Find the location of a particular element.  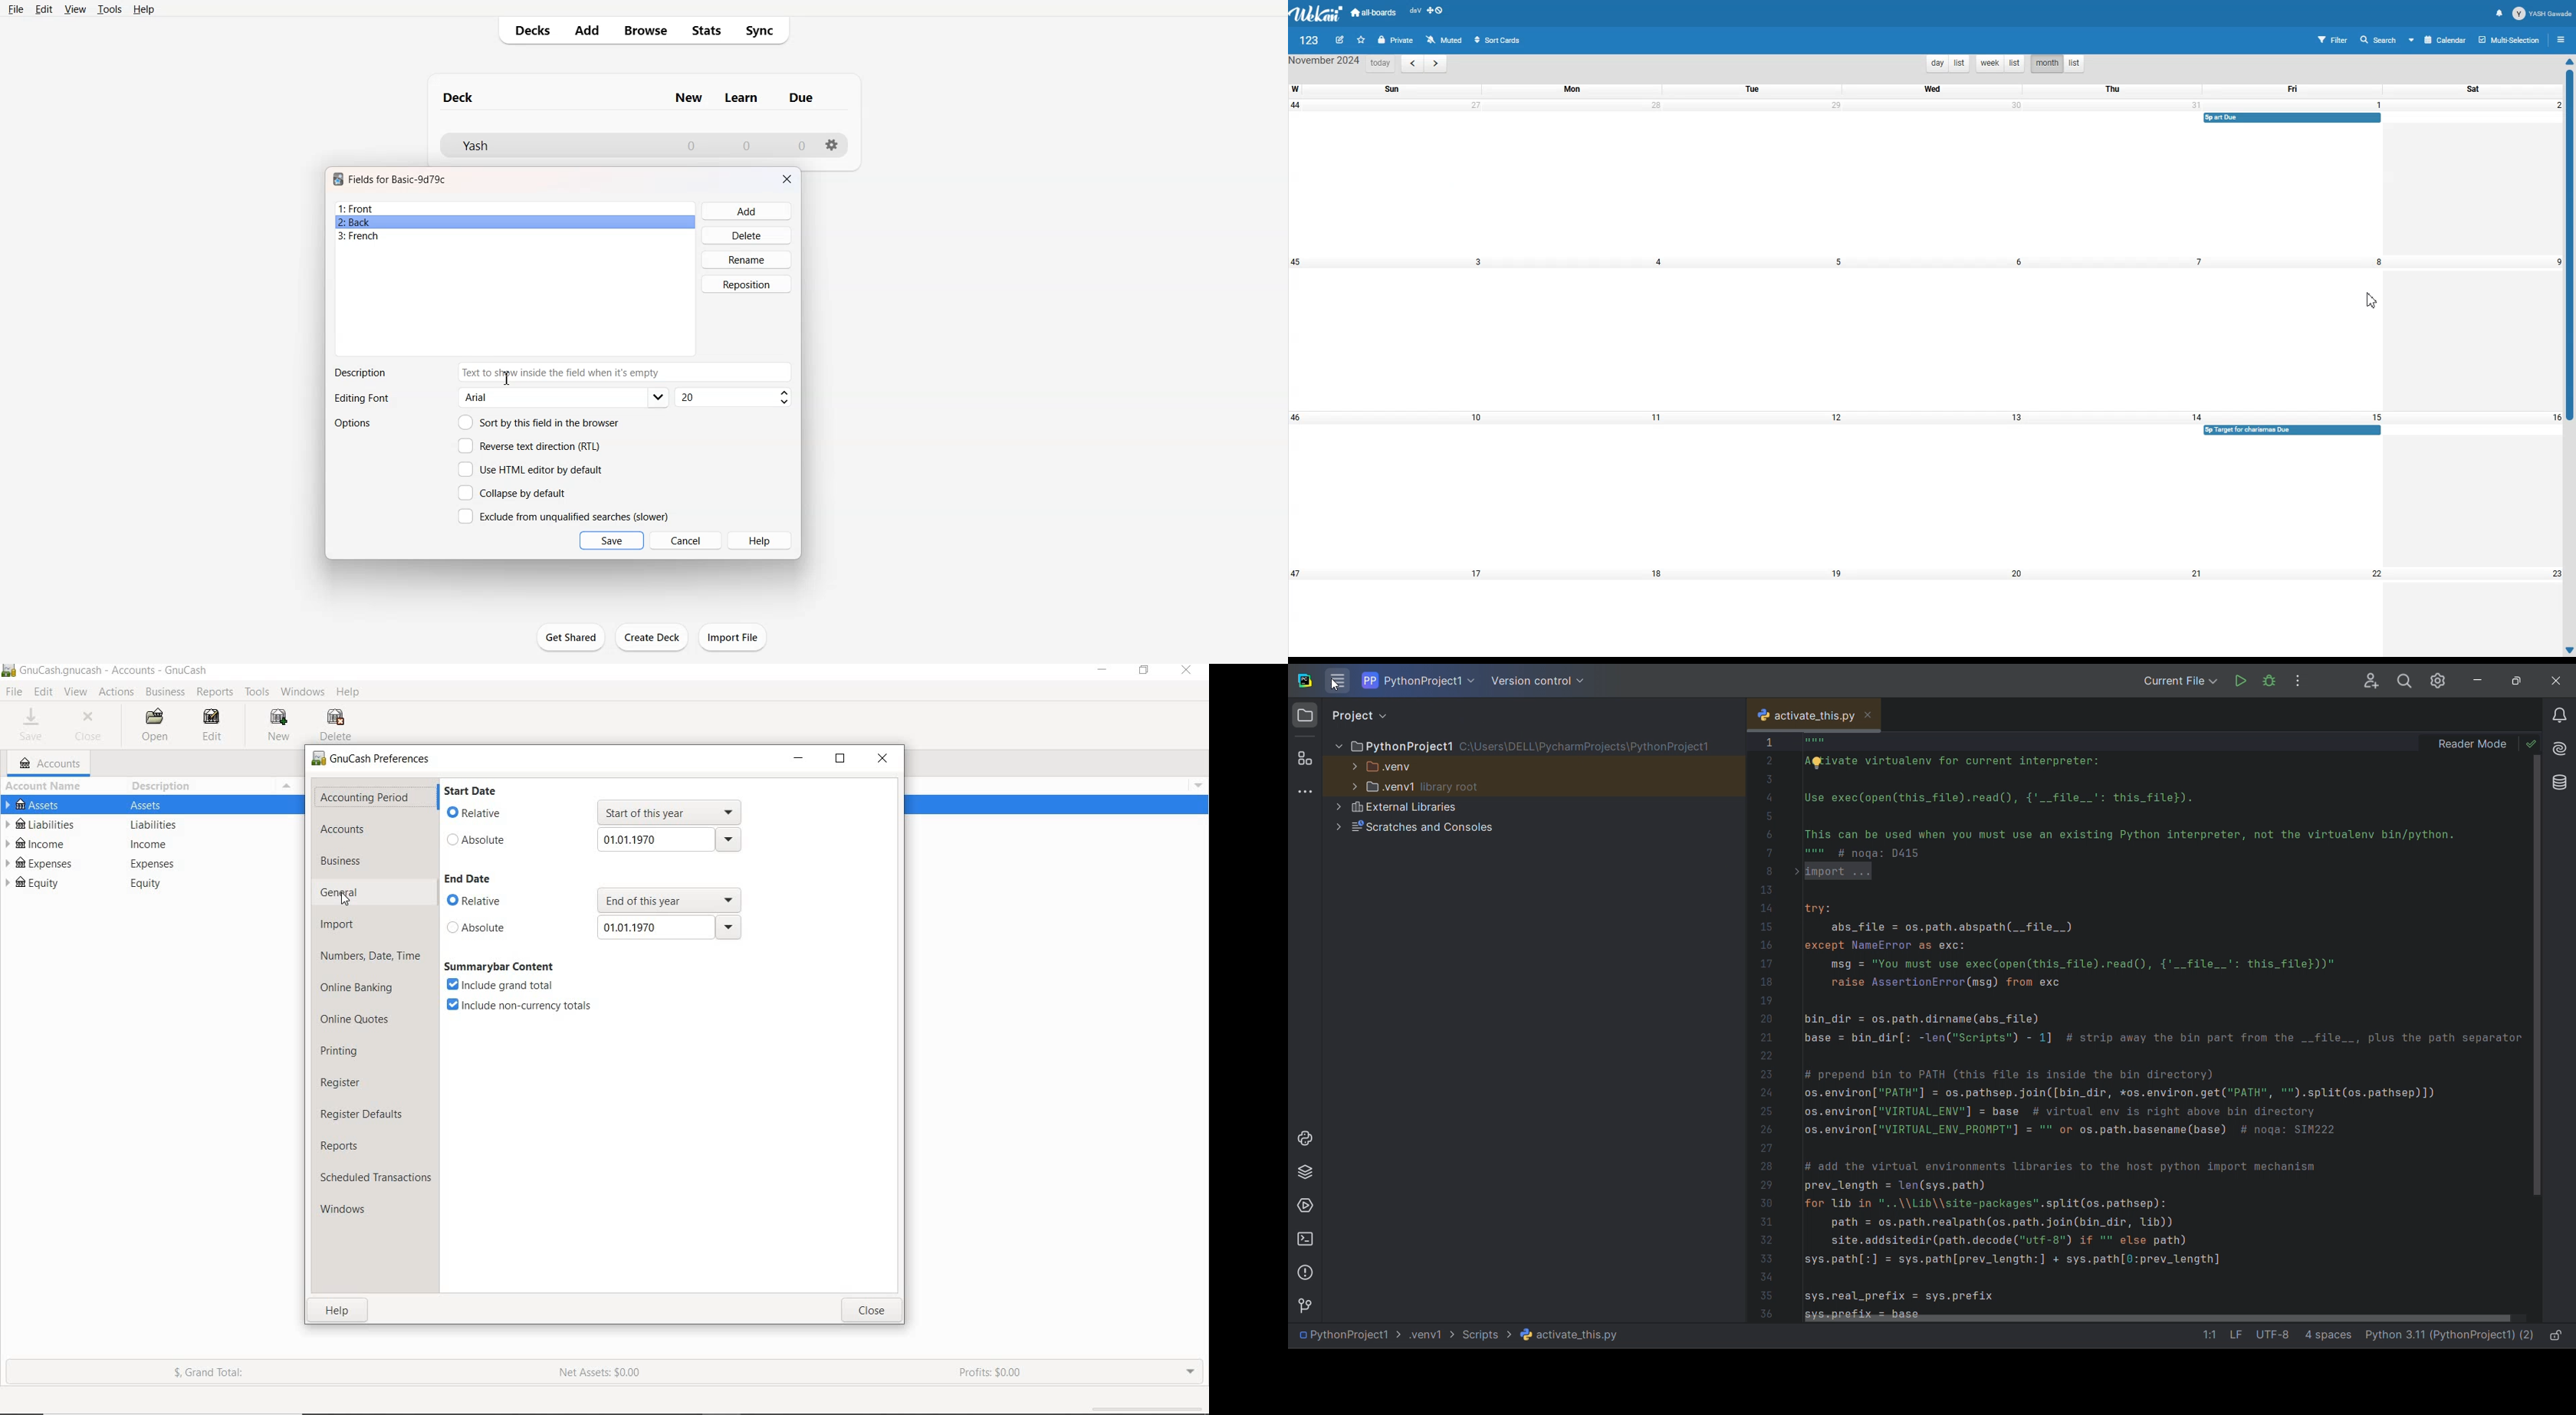

Import File is located at coordinates (733, 637).